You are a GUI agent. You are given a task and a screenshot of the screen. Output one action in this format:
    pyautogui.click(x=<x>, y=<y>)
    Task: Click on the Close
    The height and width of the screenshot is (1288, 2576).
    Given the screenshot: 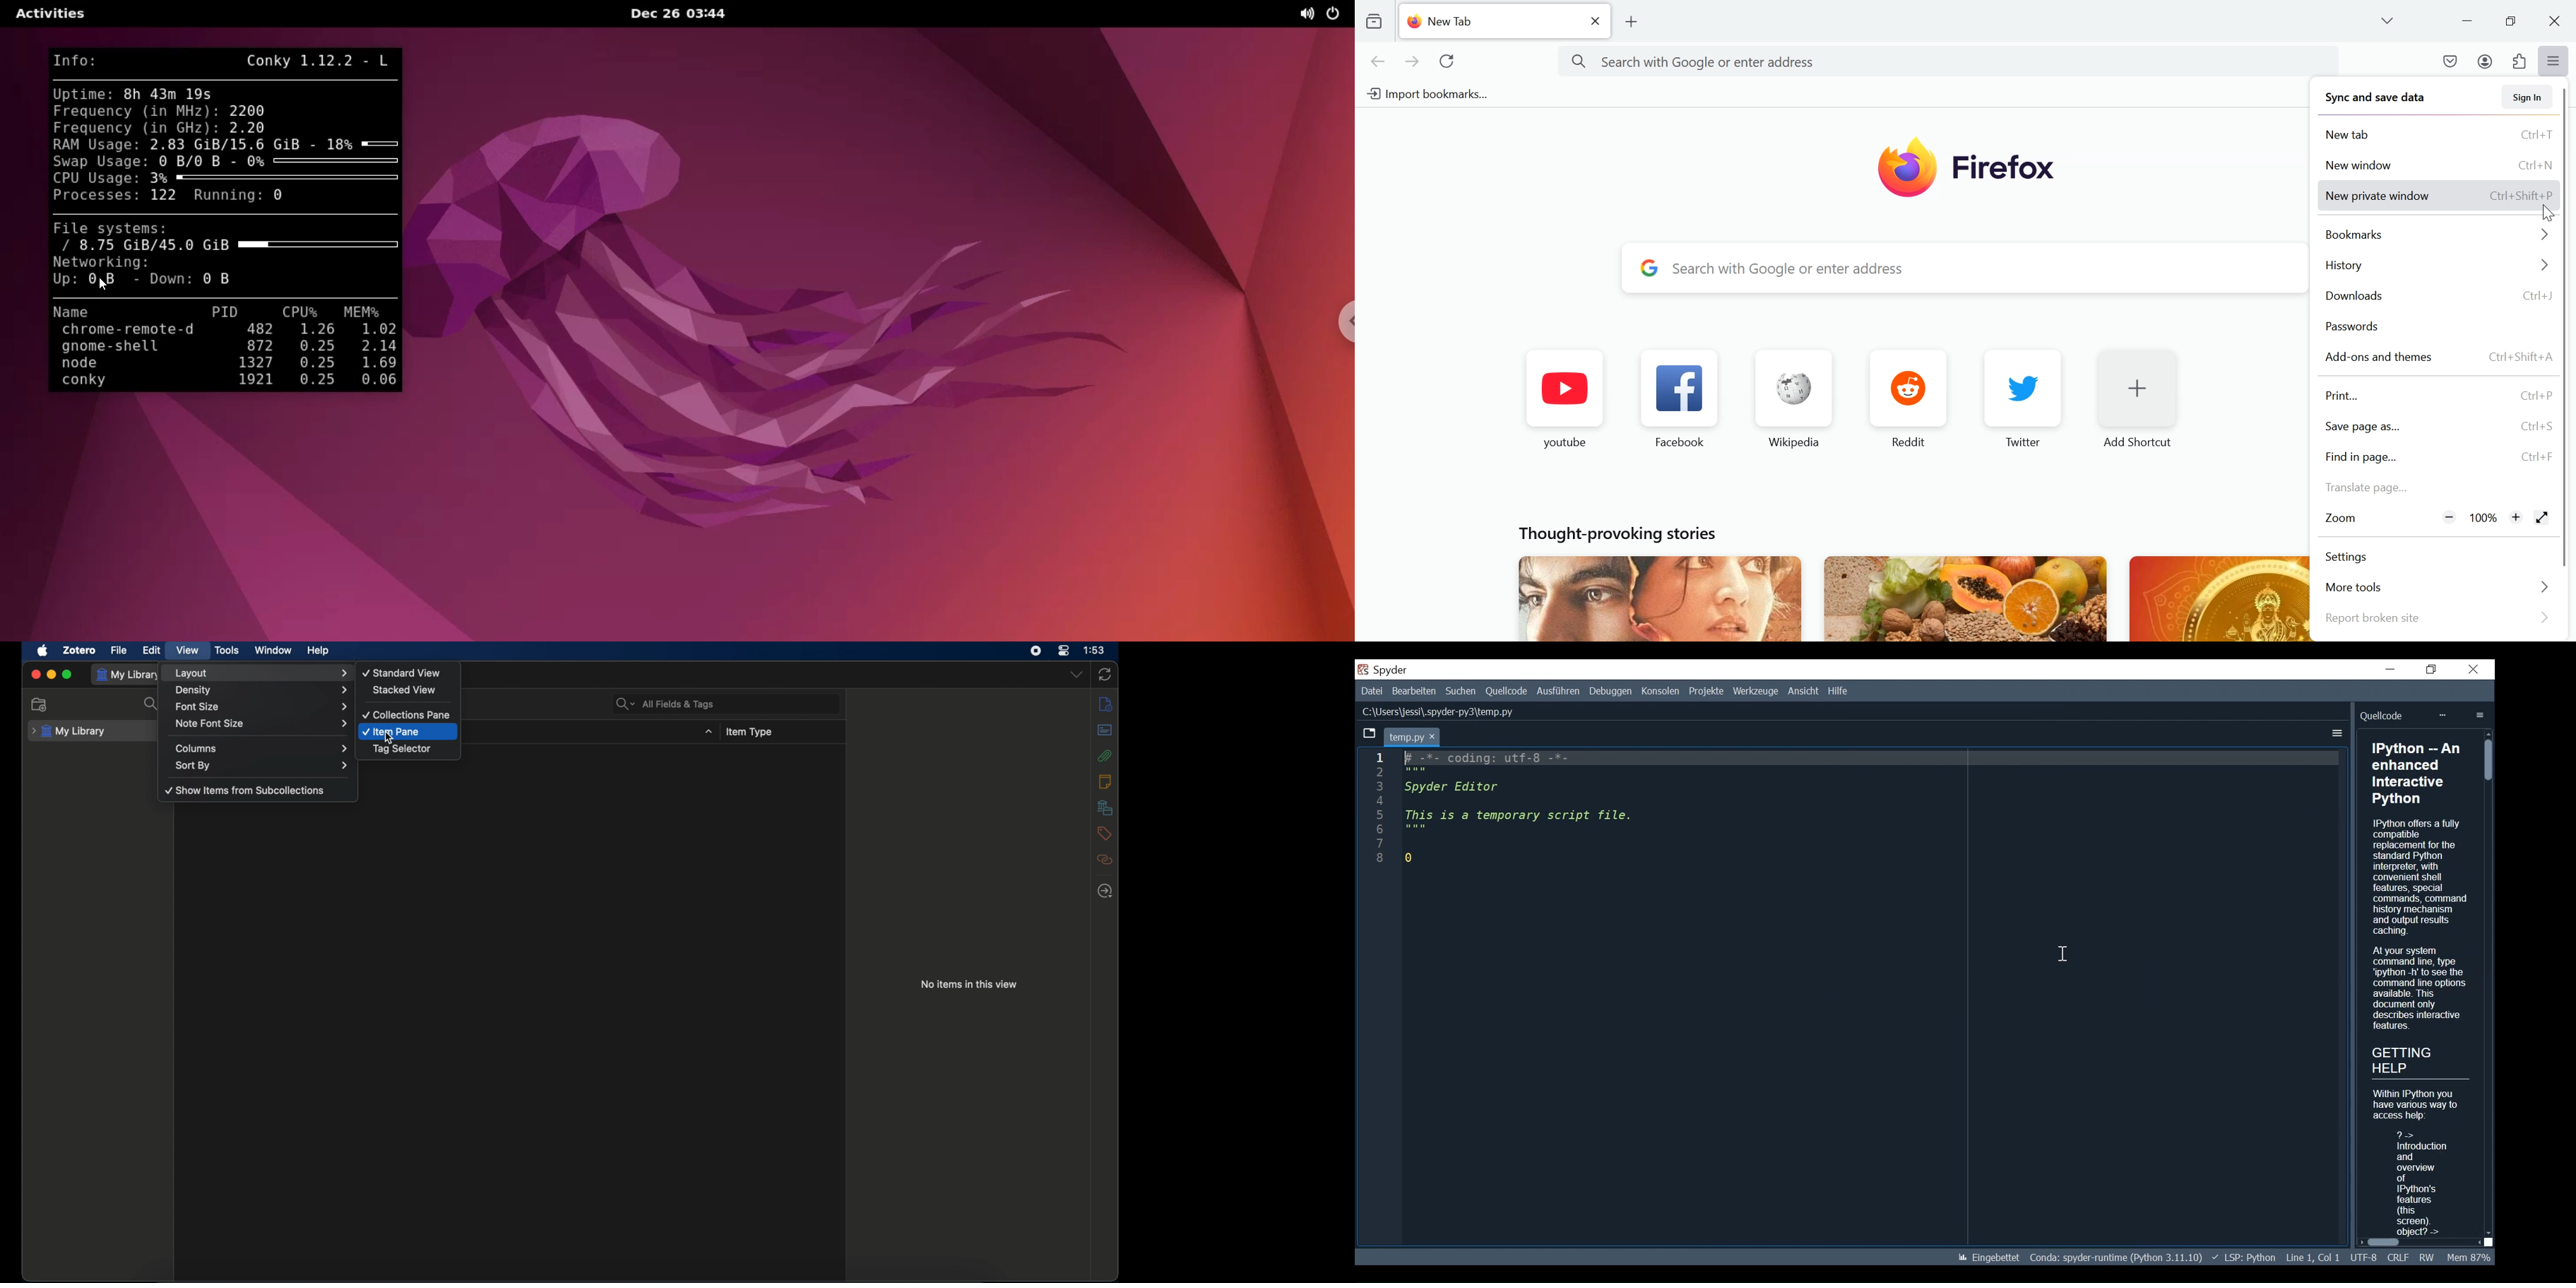 What is the action you would take?
    pyautogui.click(x=2554, y=19)
    